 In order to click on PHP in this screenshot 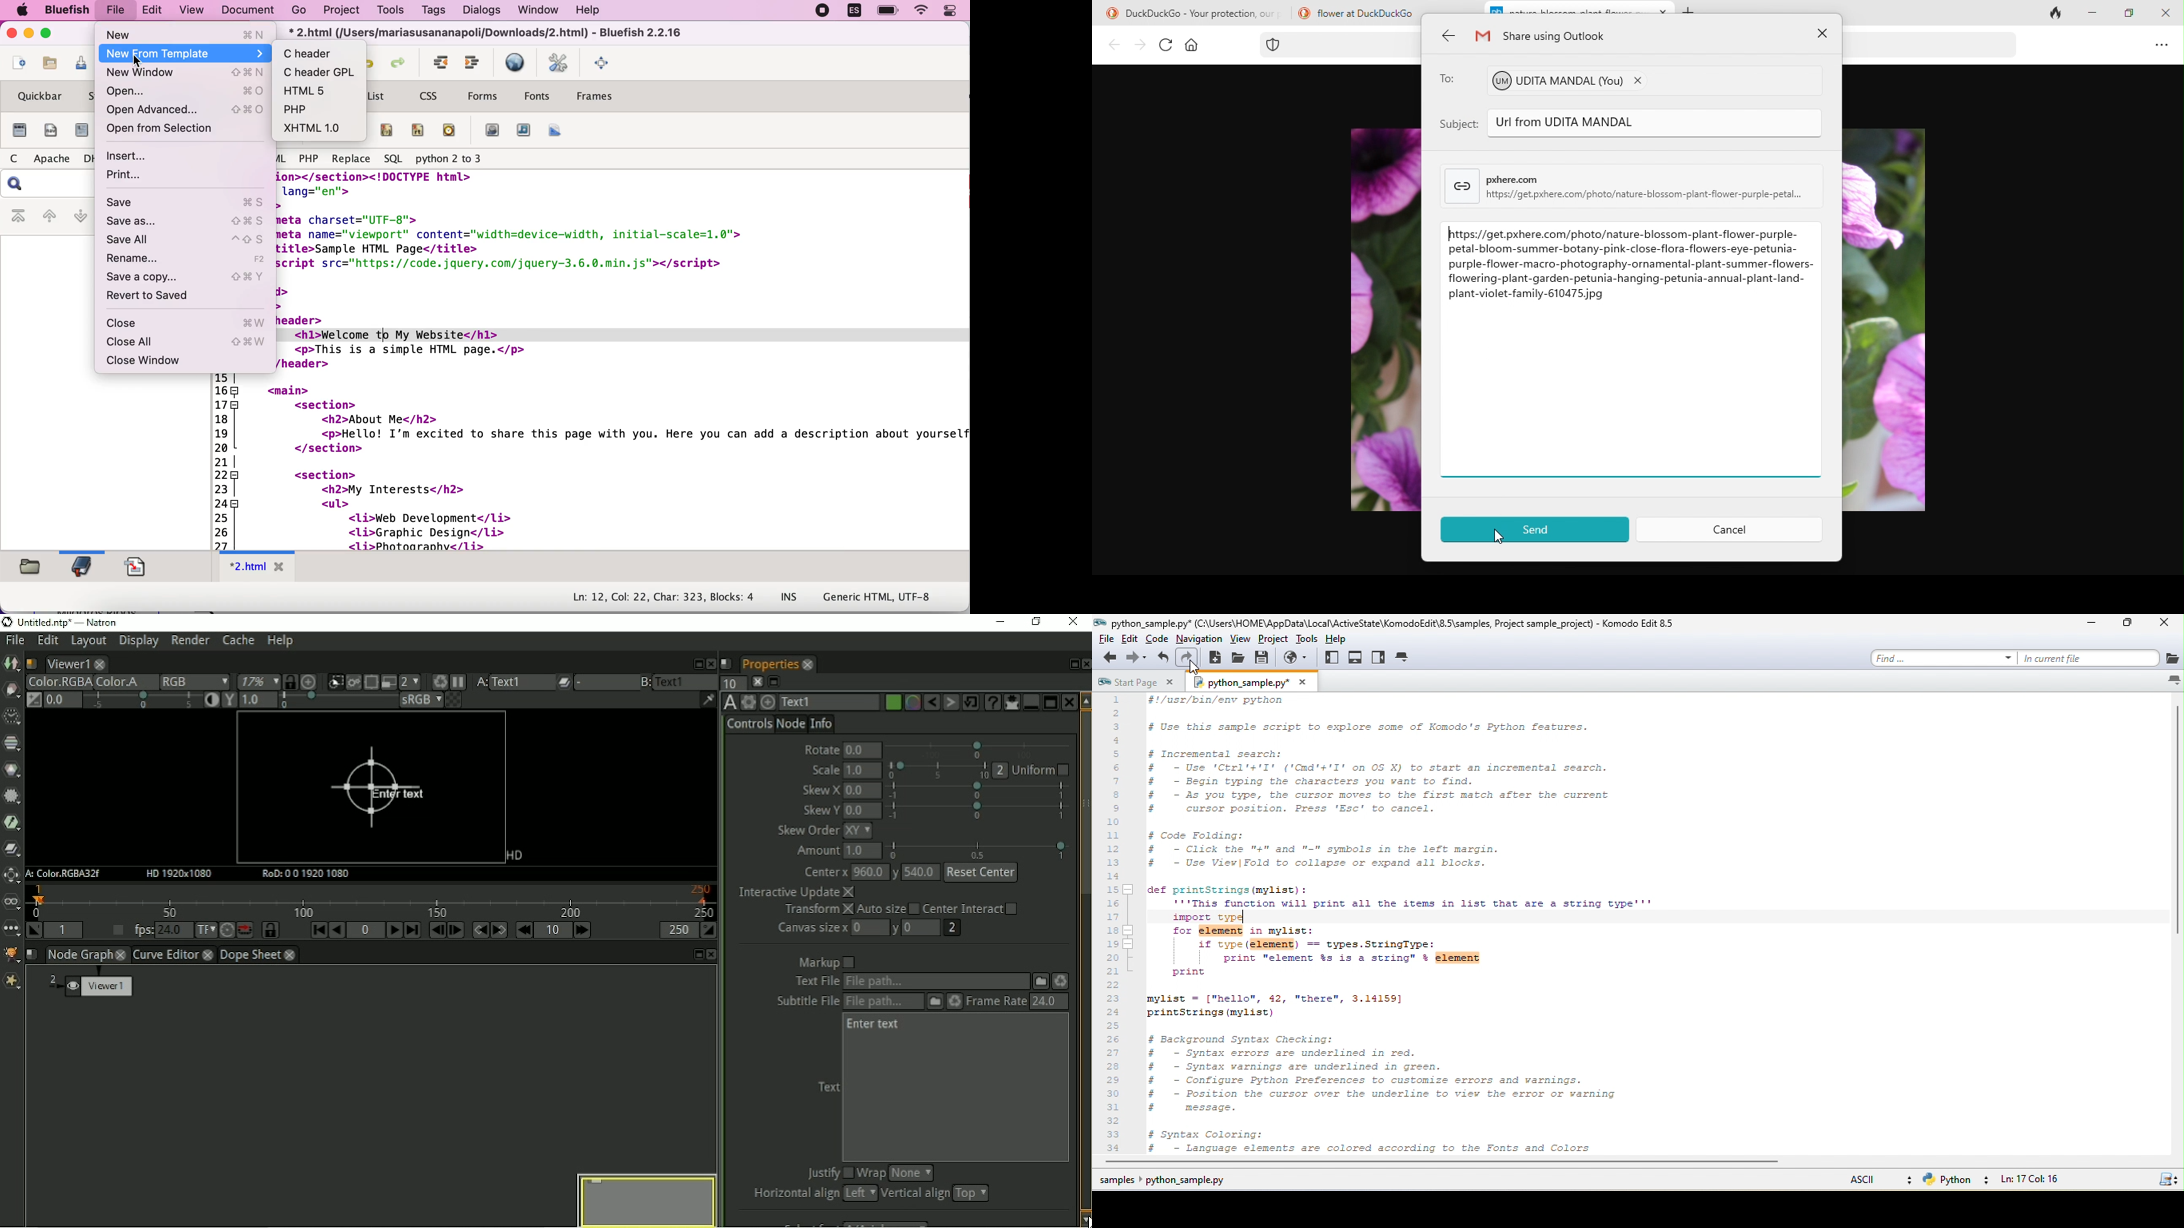, I will do `click(310, 159)`.